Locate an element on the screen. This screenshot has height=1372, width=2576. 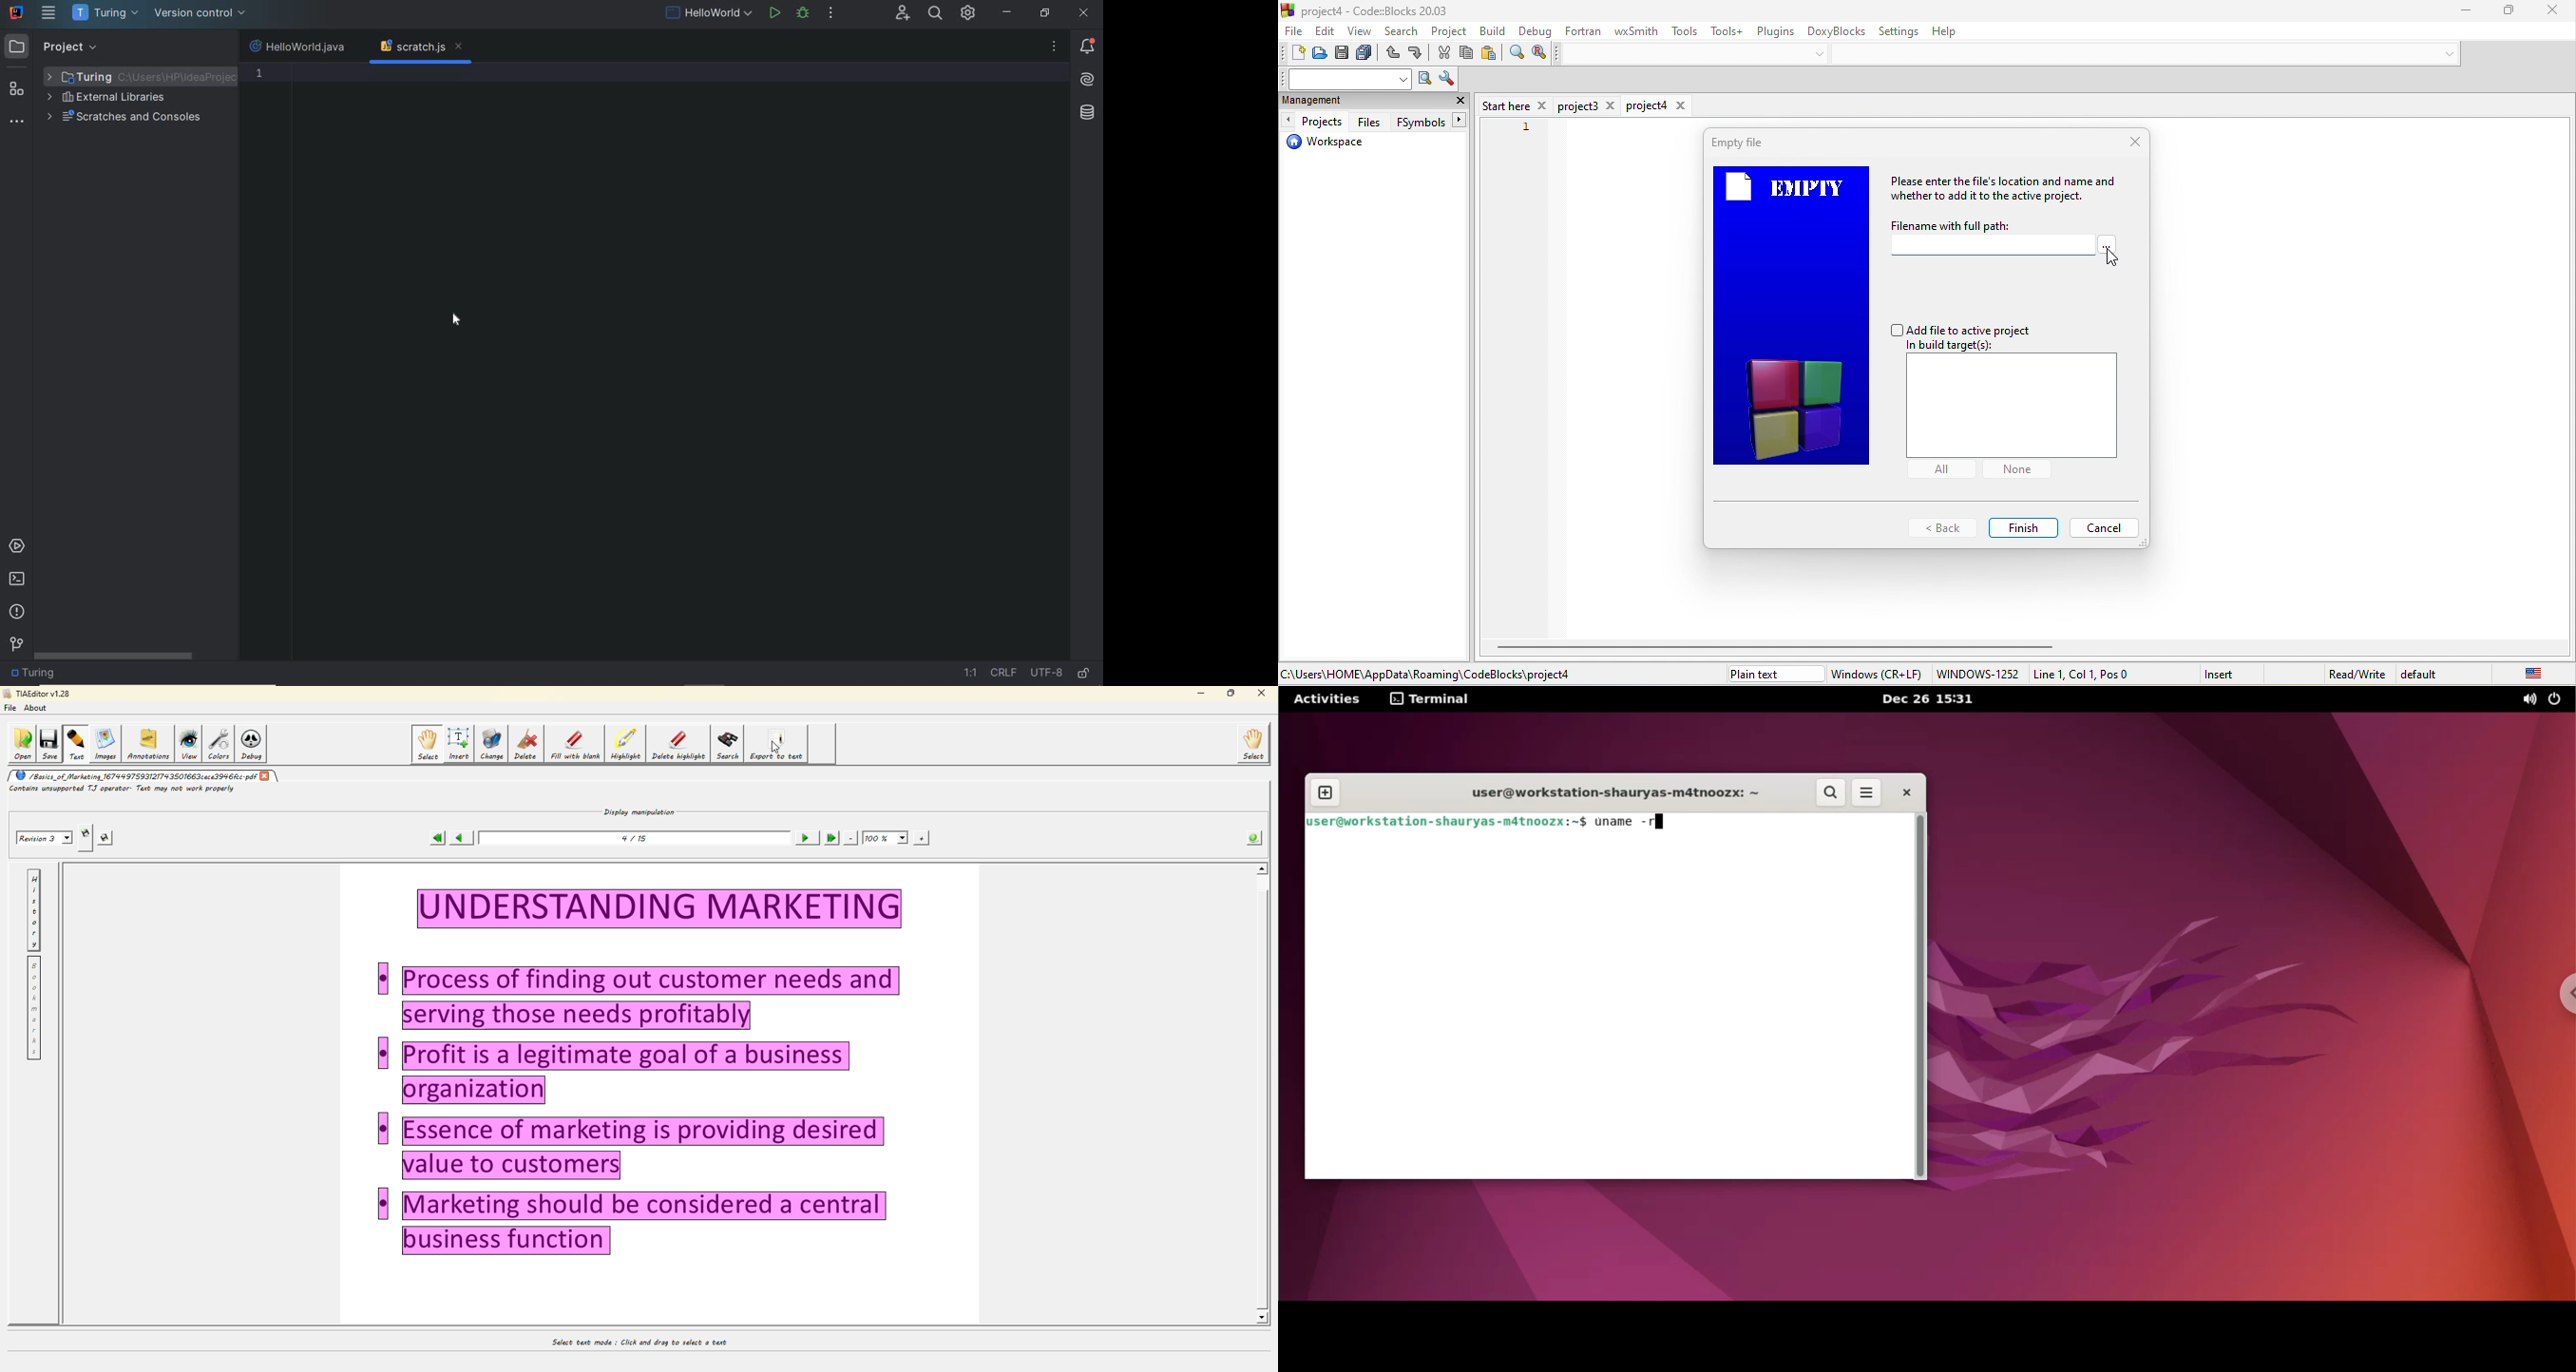
cancel is located at coordinates (2104, 526).